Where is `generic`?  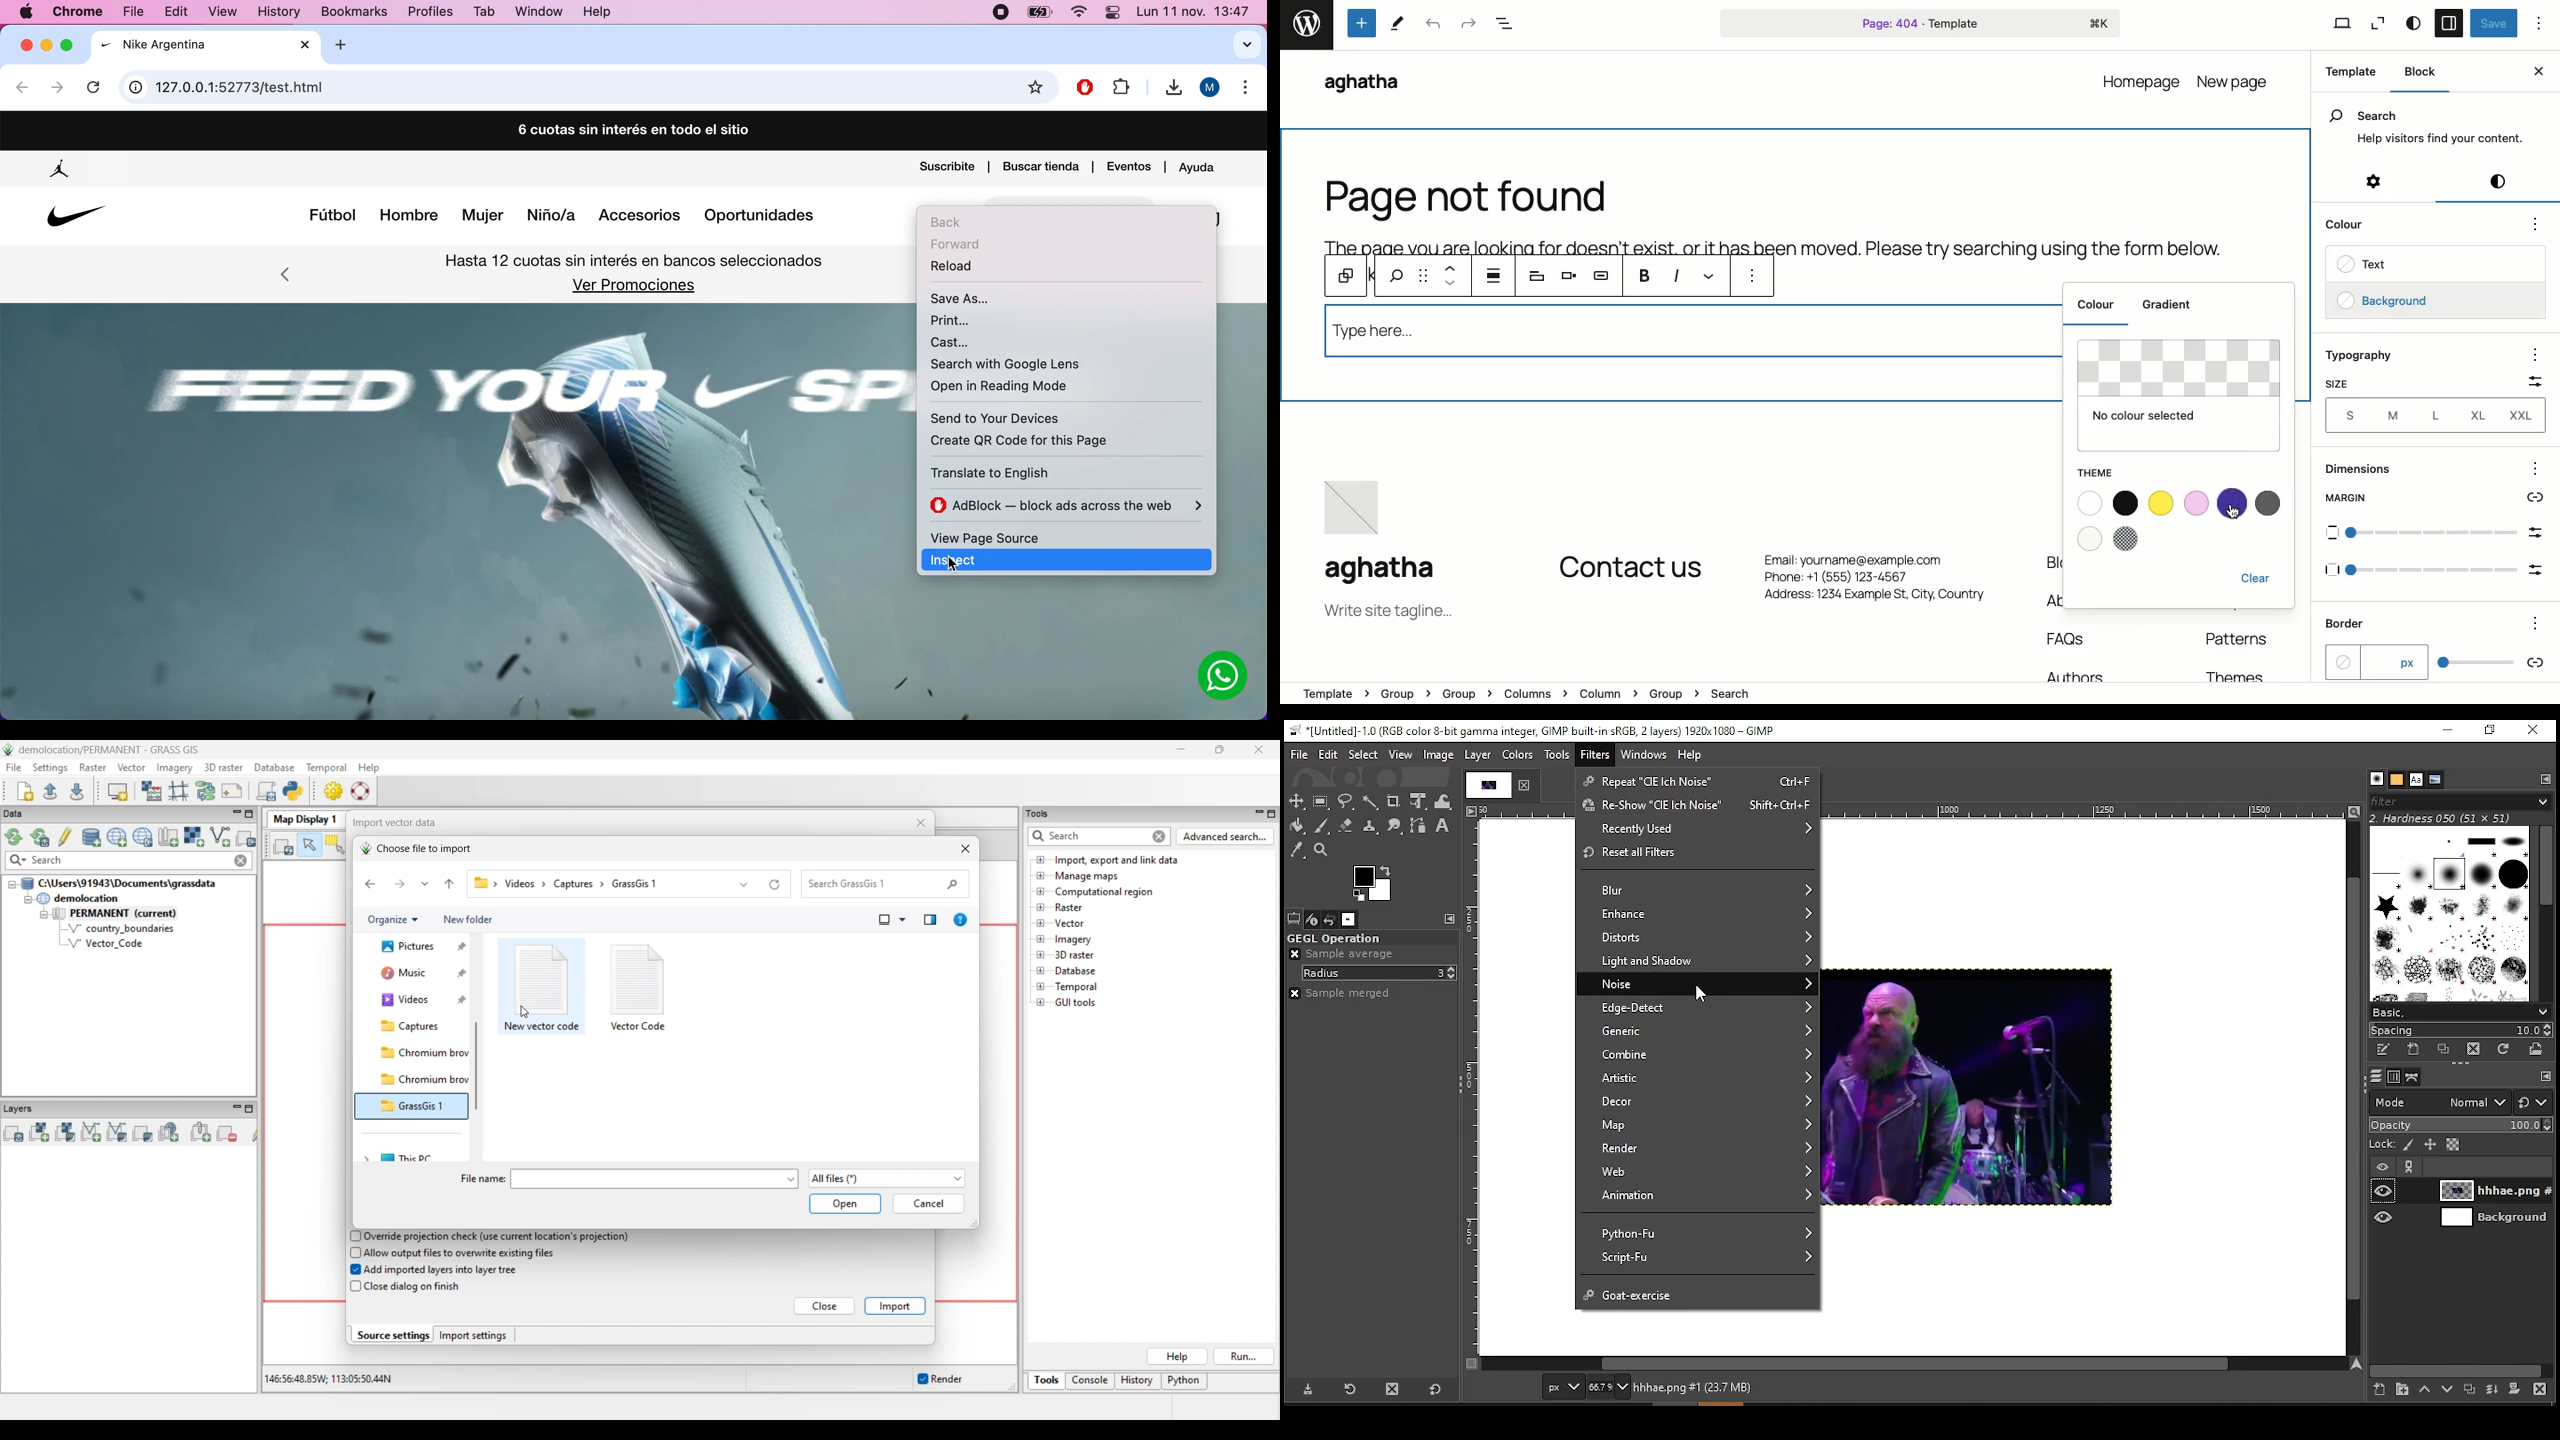 generic is located at coordinates (1700, 1032).